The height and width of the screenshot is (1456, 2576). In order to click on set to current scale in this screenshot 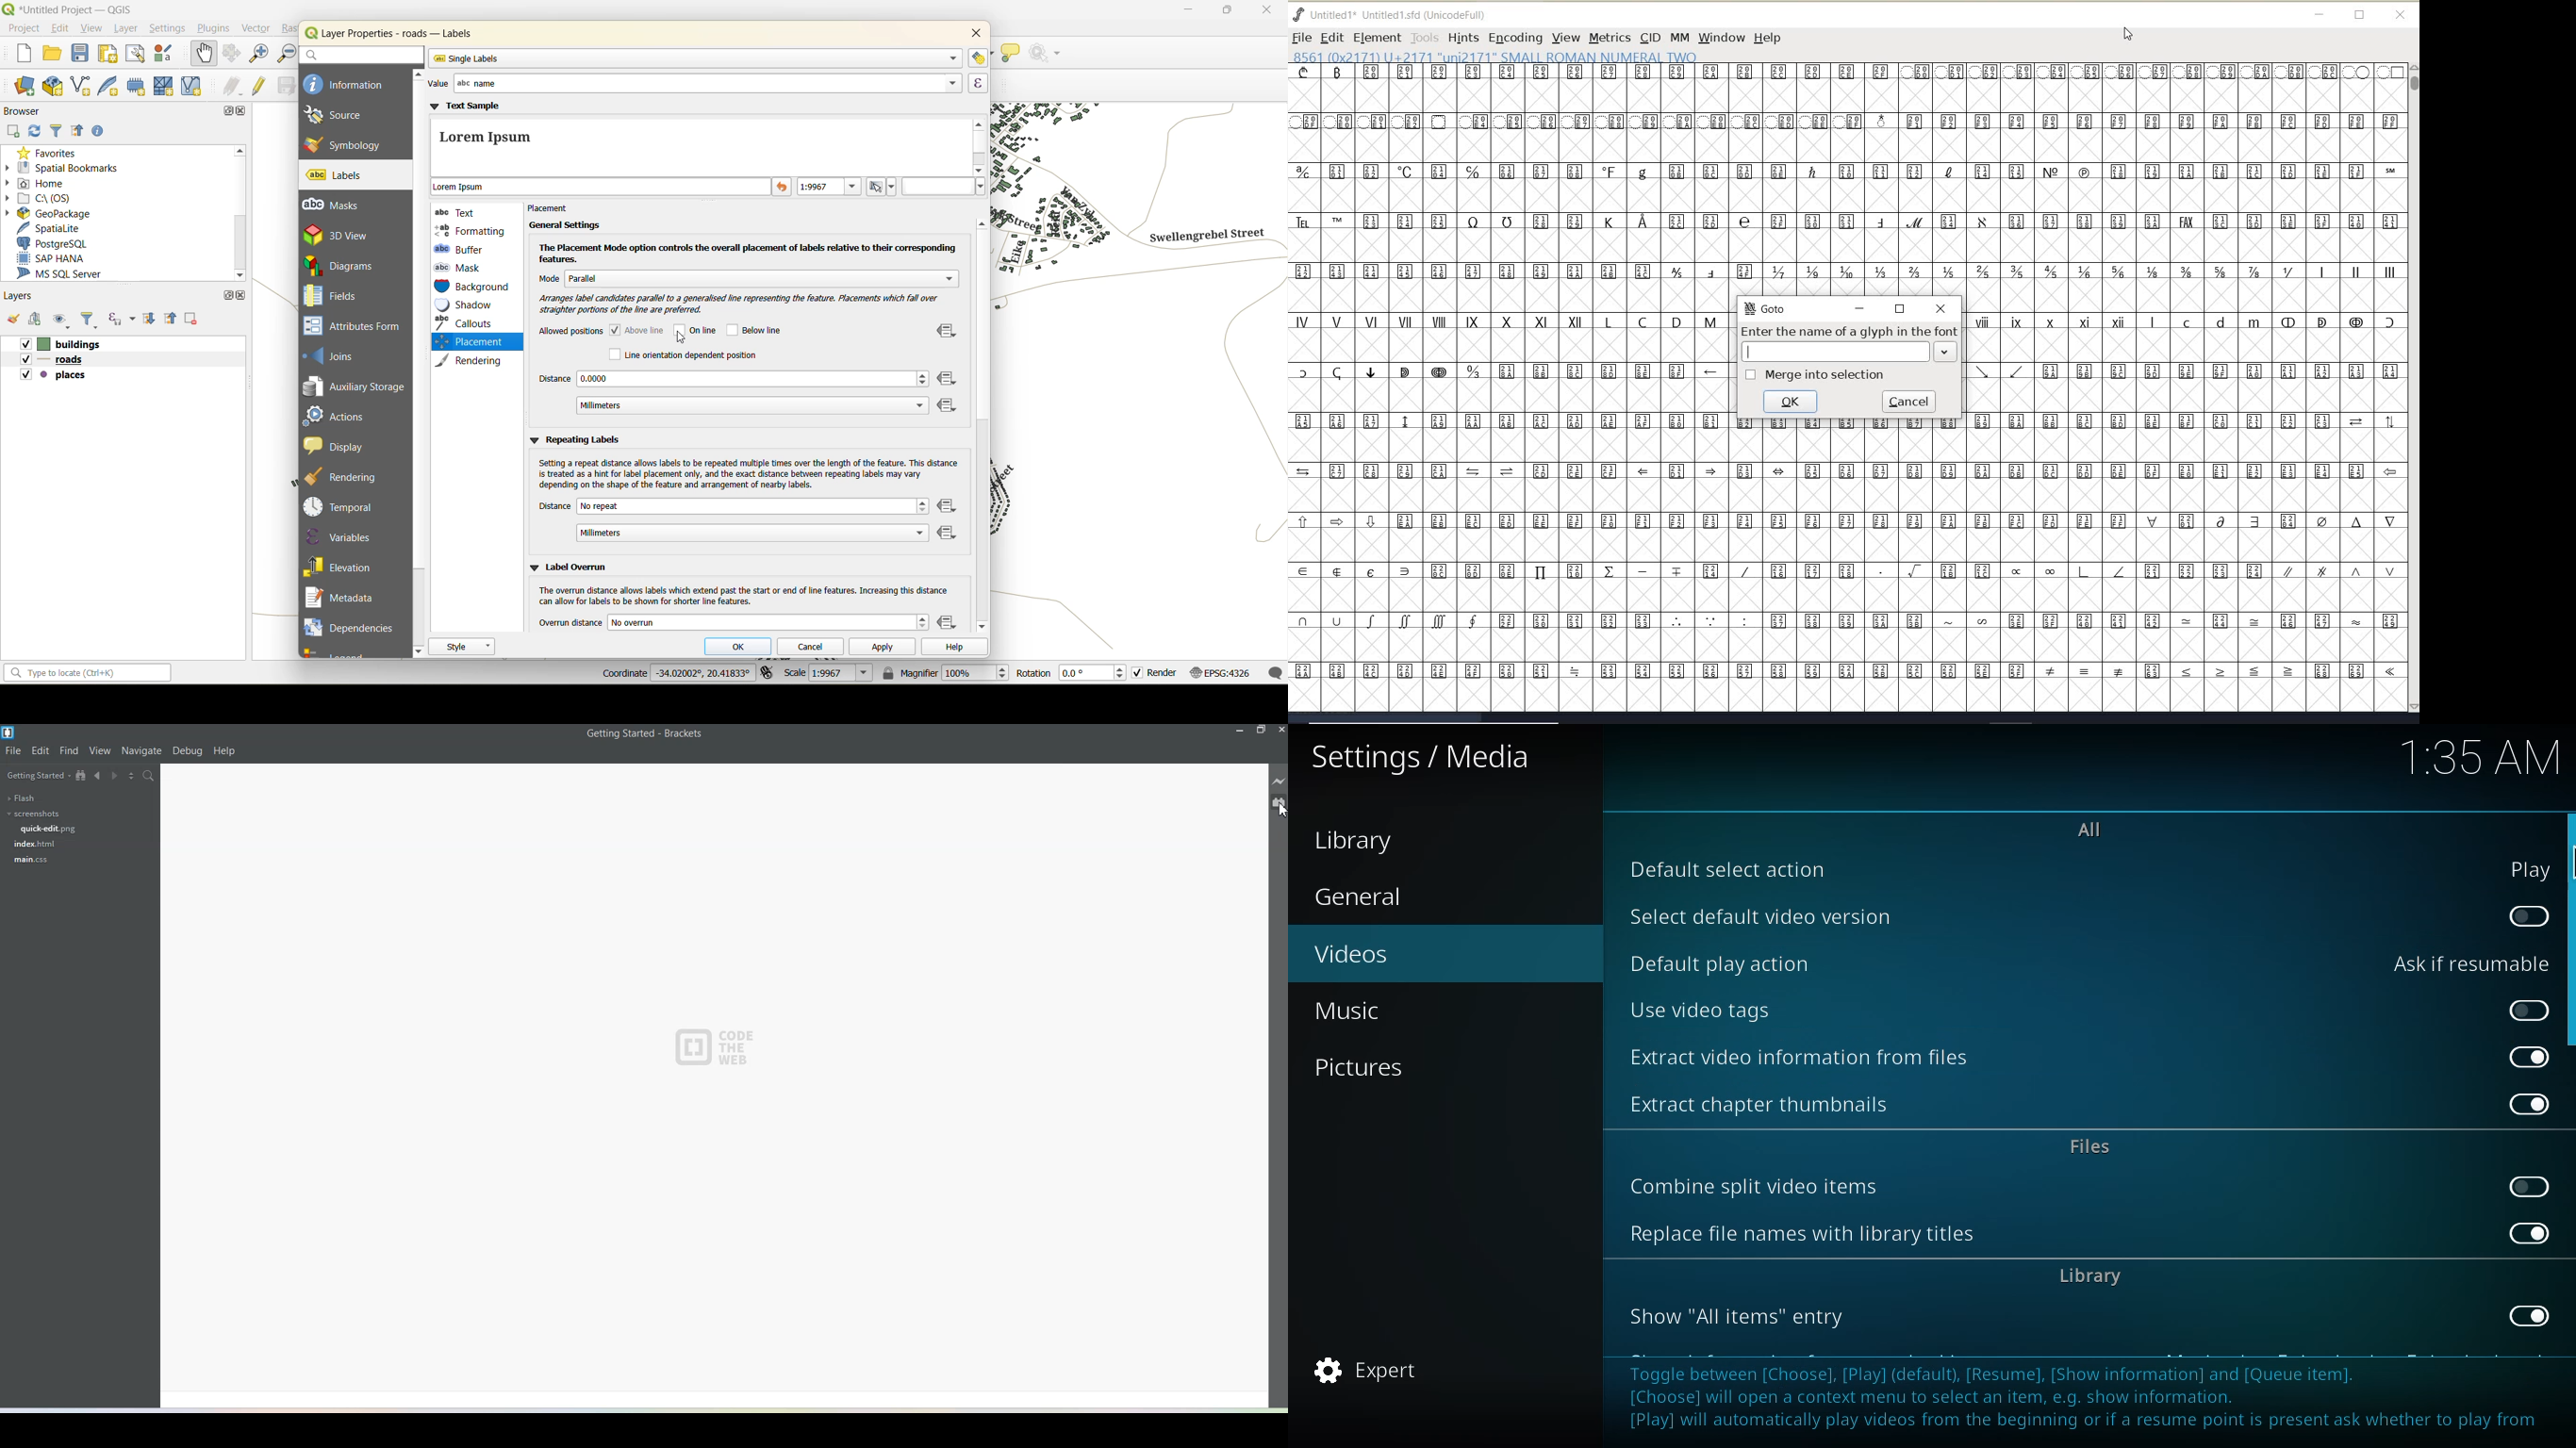, I will do `click(882, 187)`.